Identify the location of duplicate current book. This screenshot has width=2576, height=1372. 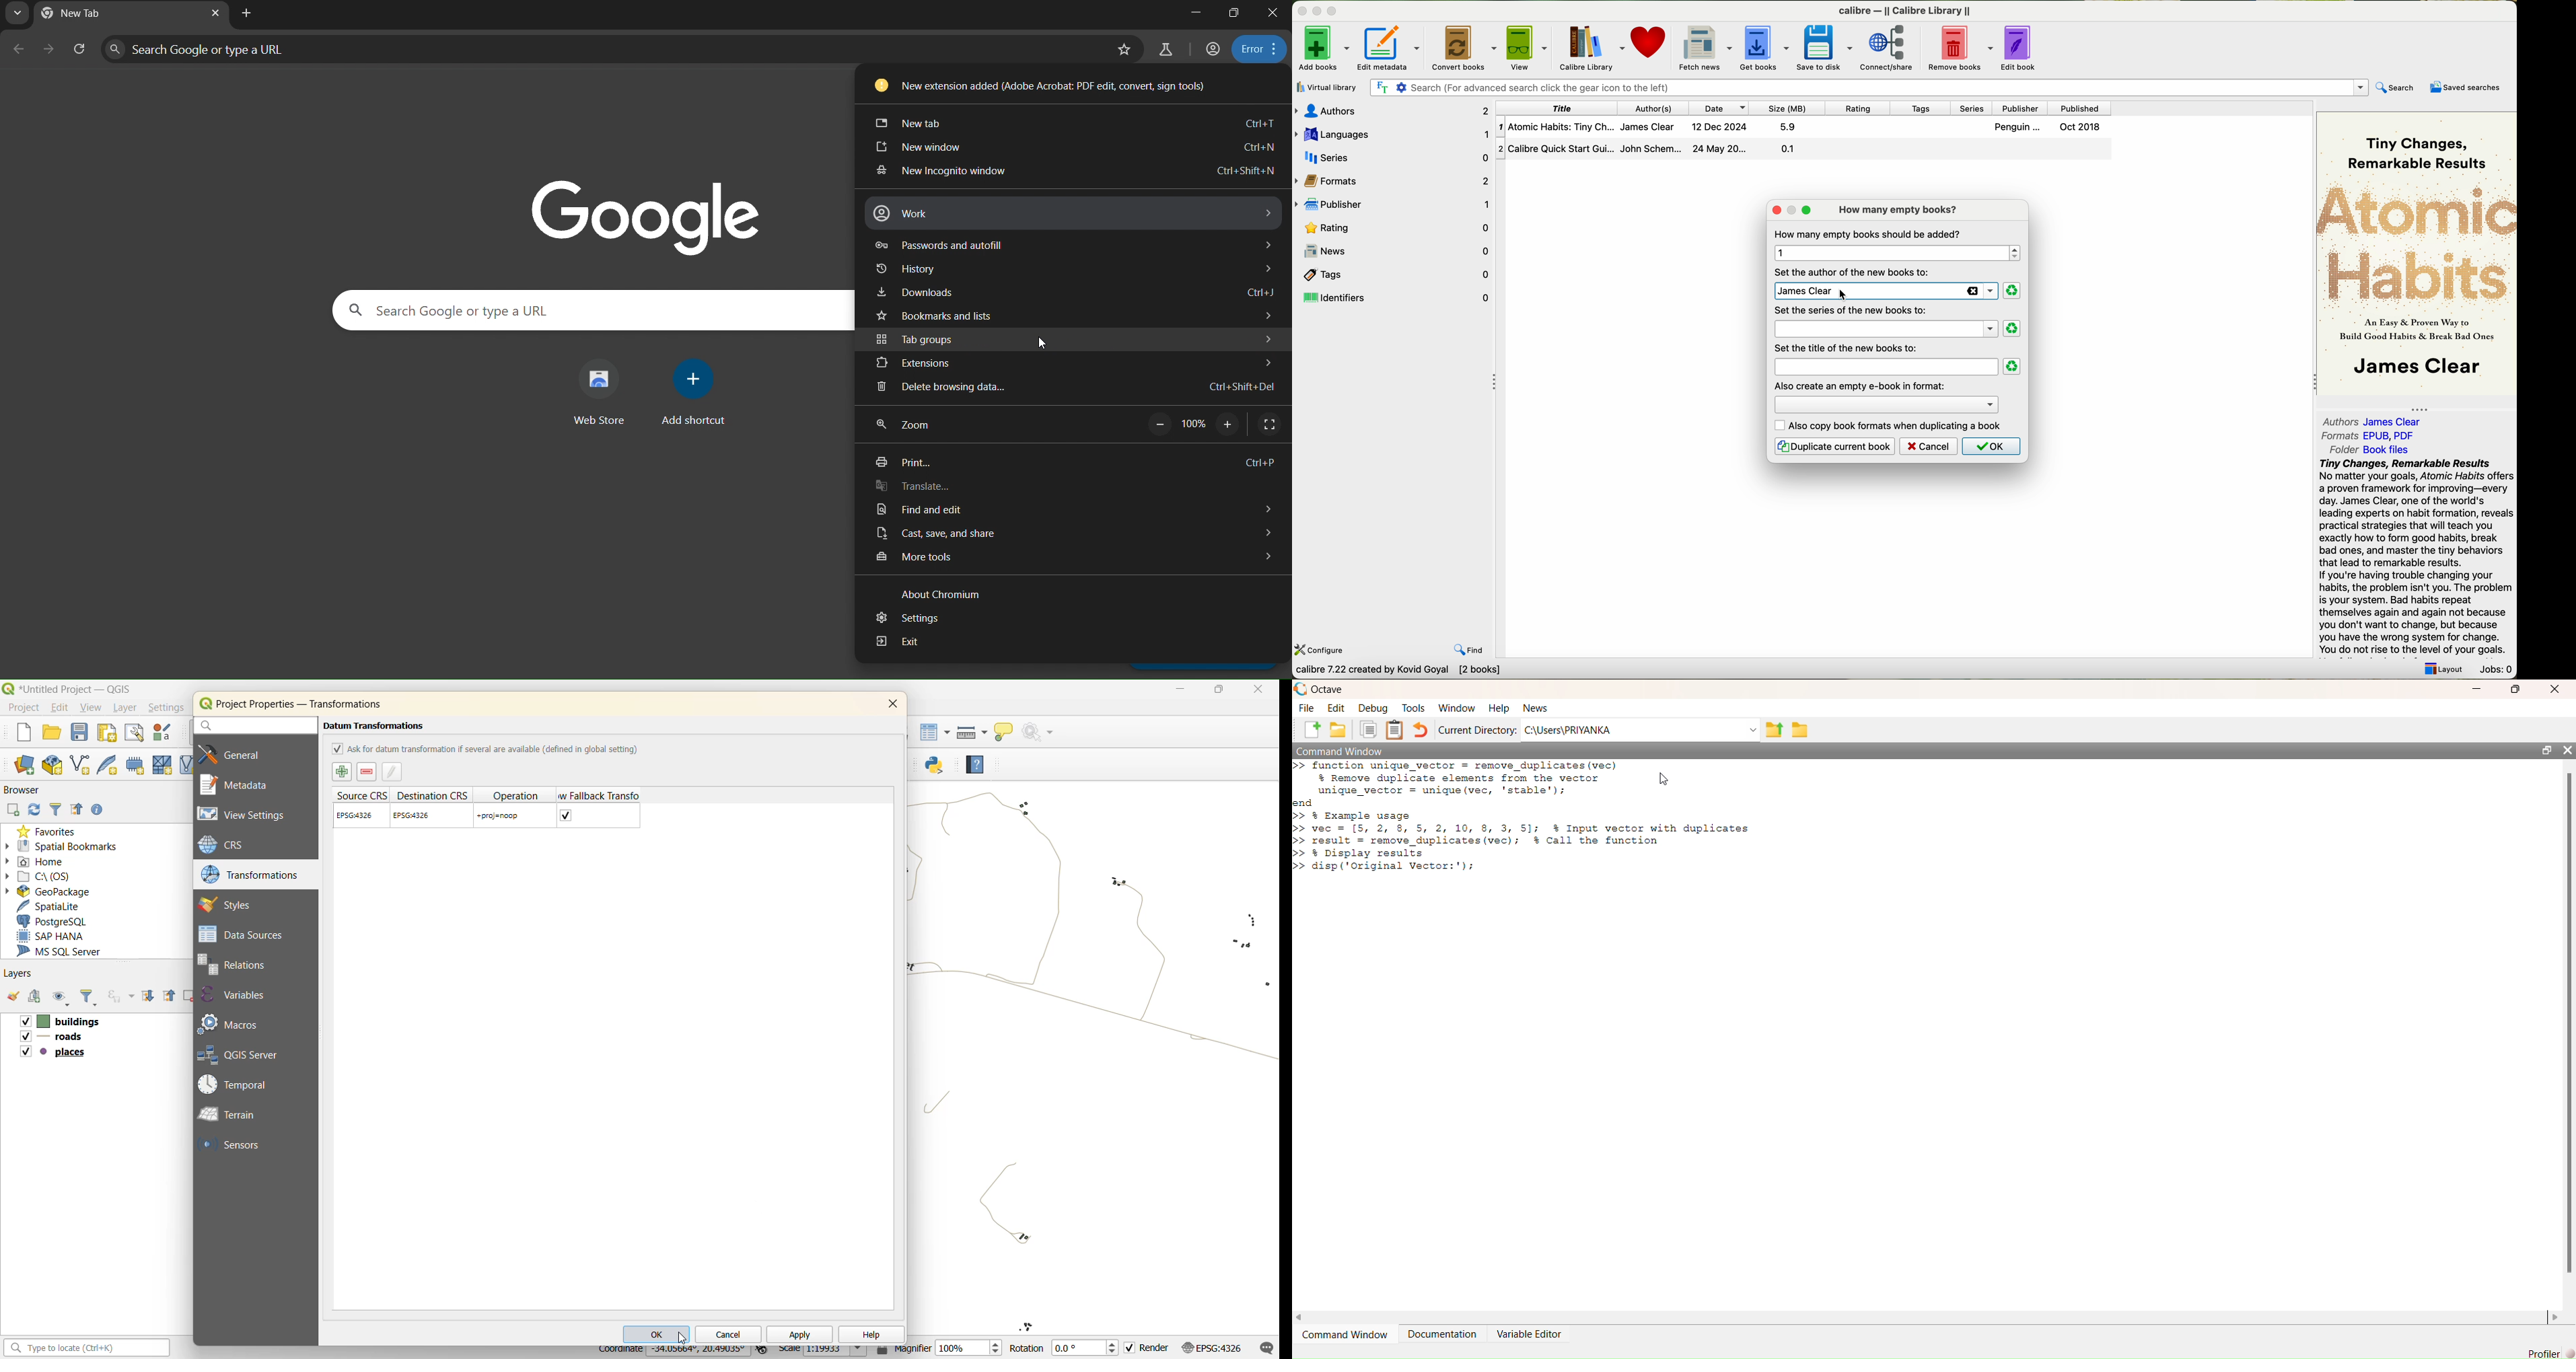
(1834, 446).